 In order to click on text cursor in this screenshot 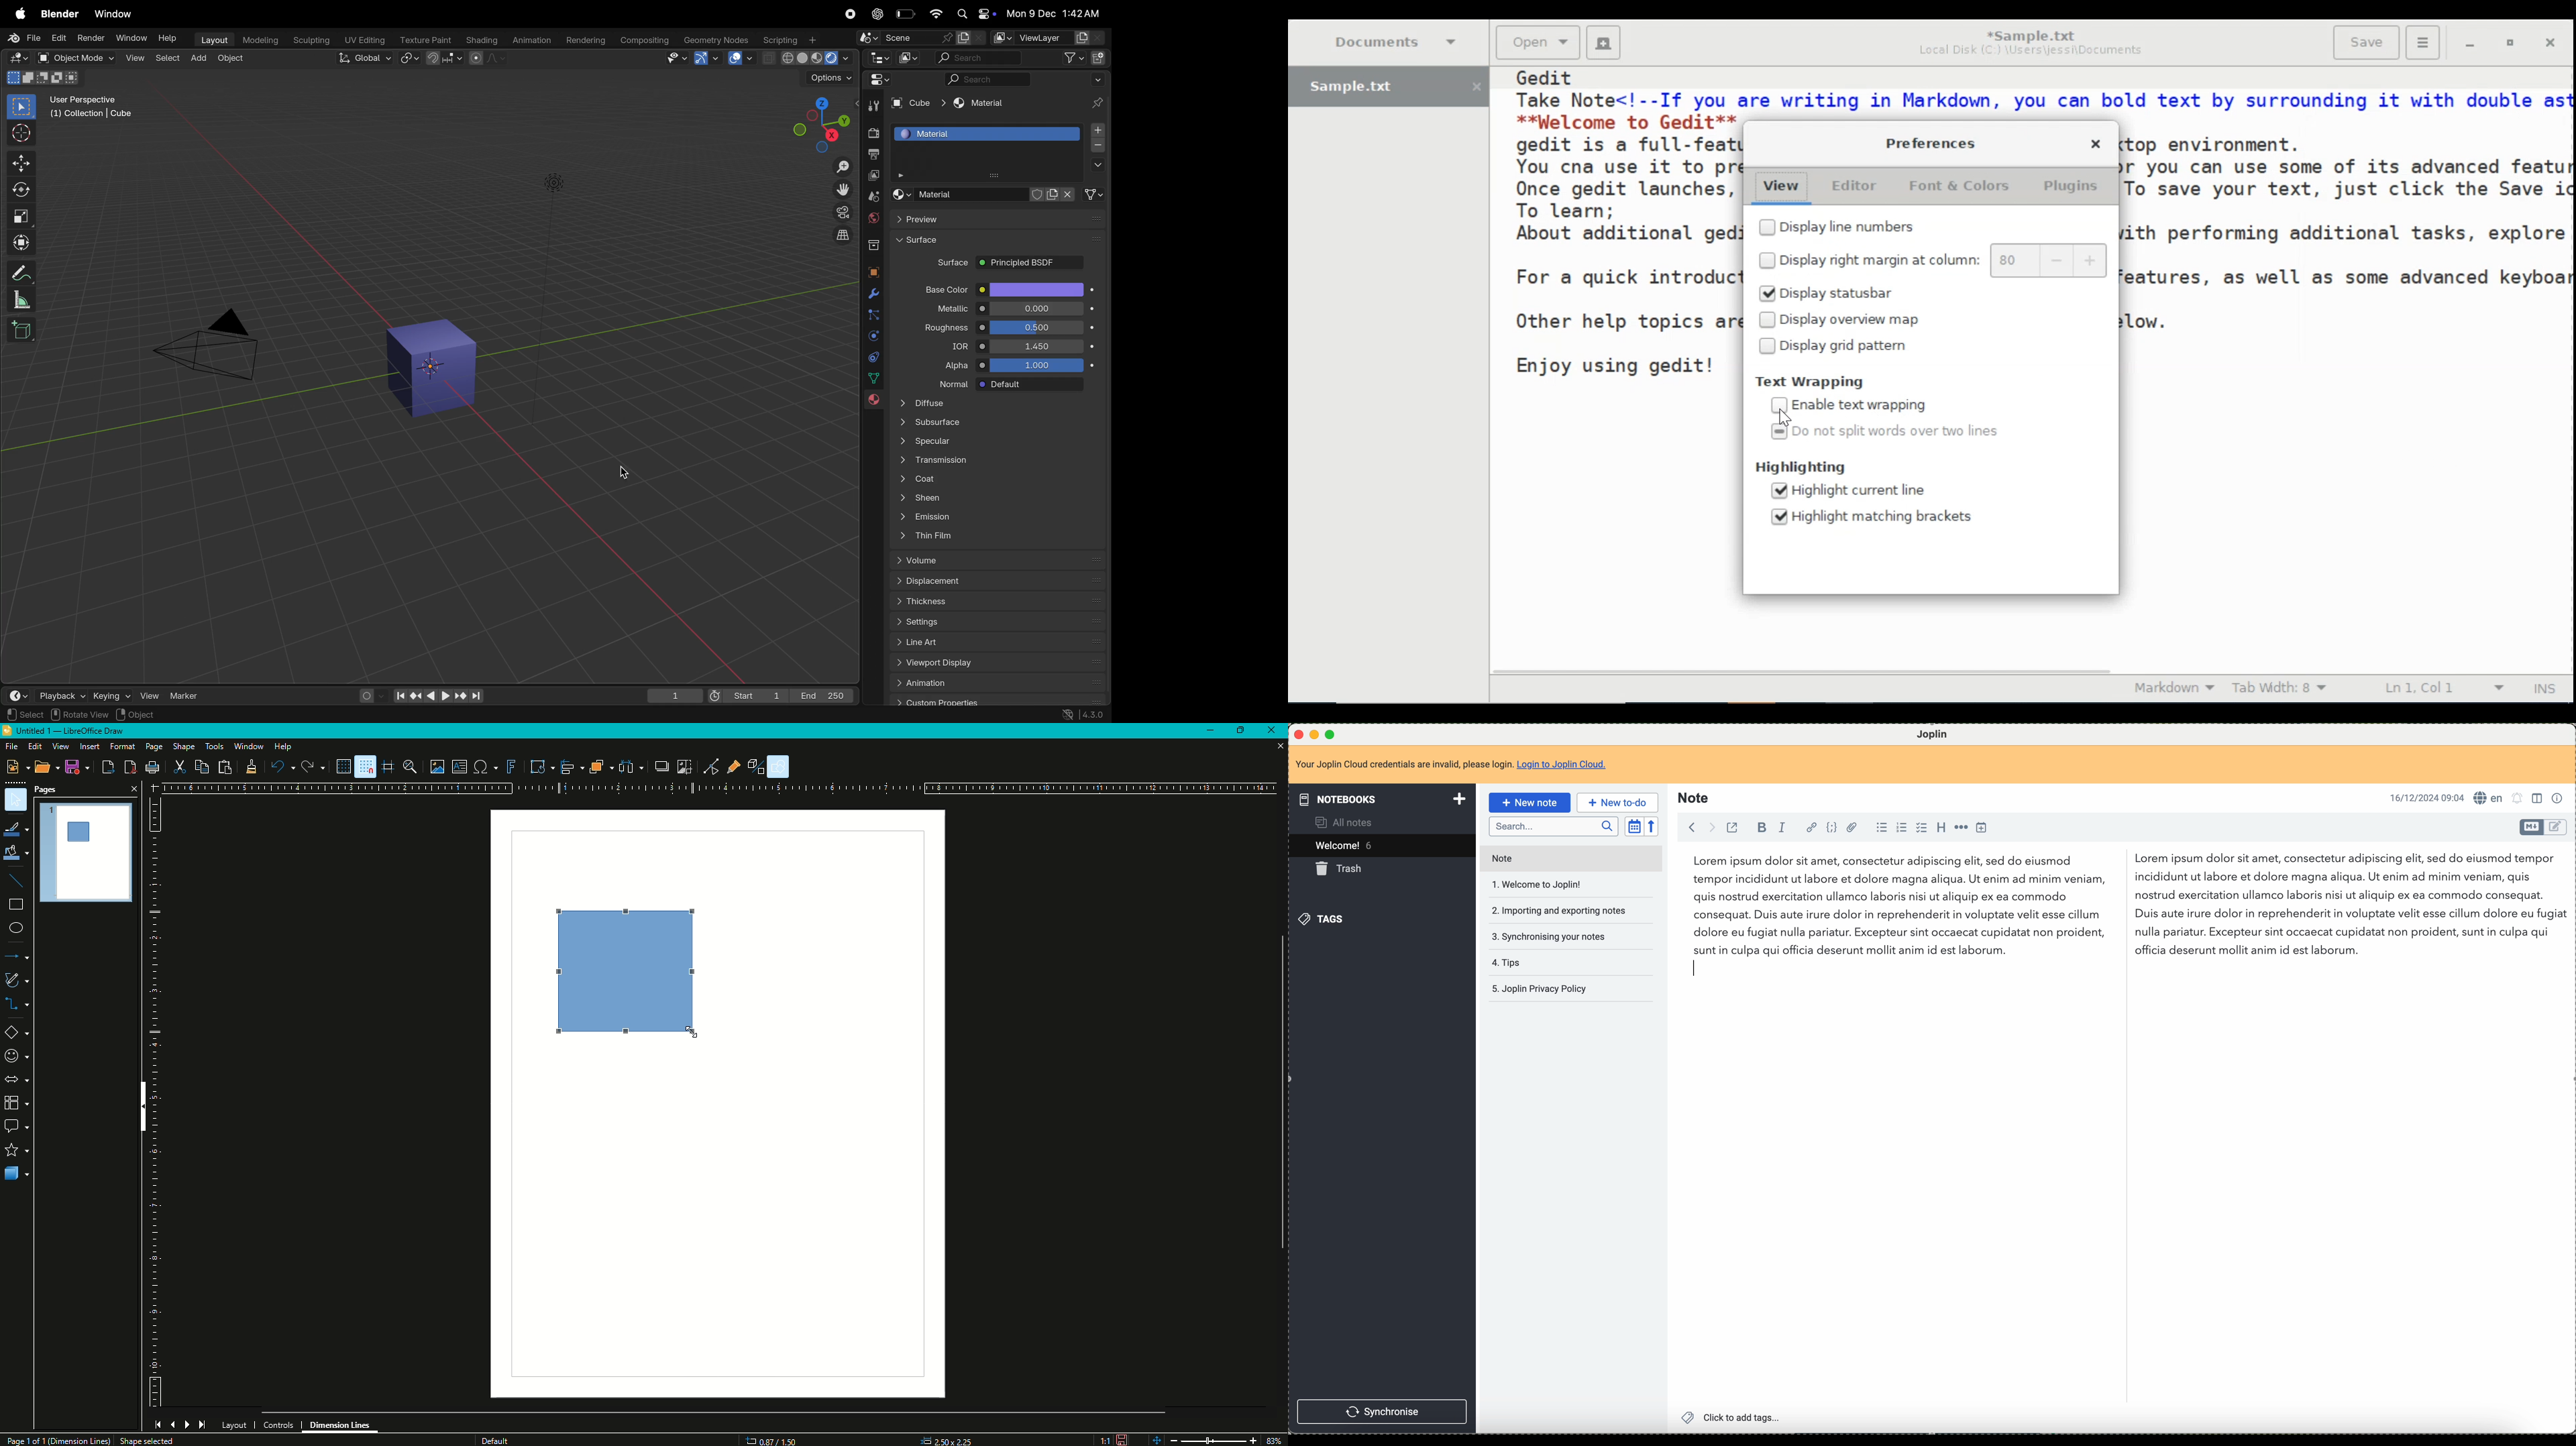, I will do `click(1695, 967)`.